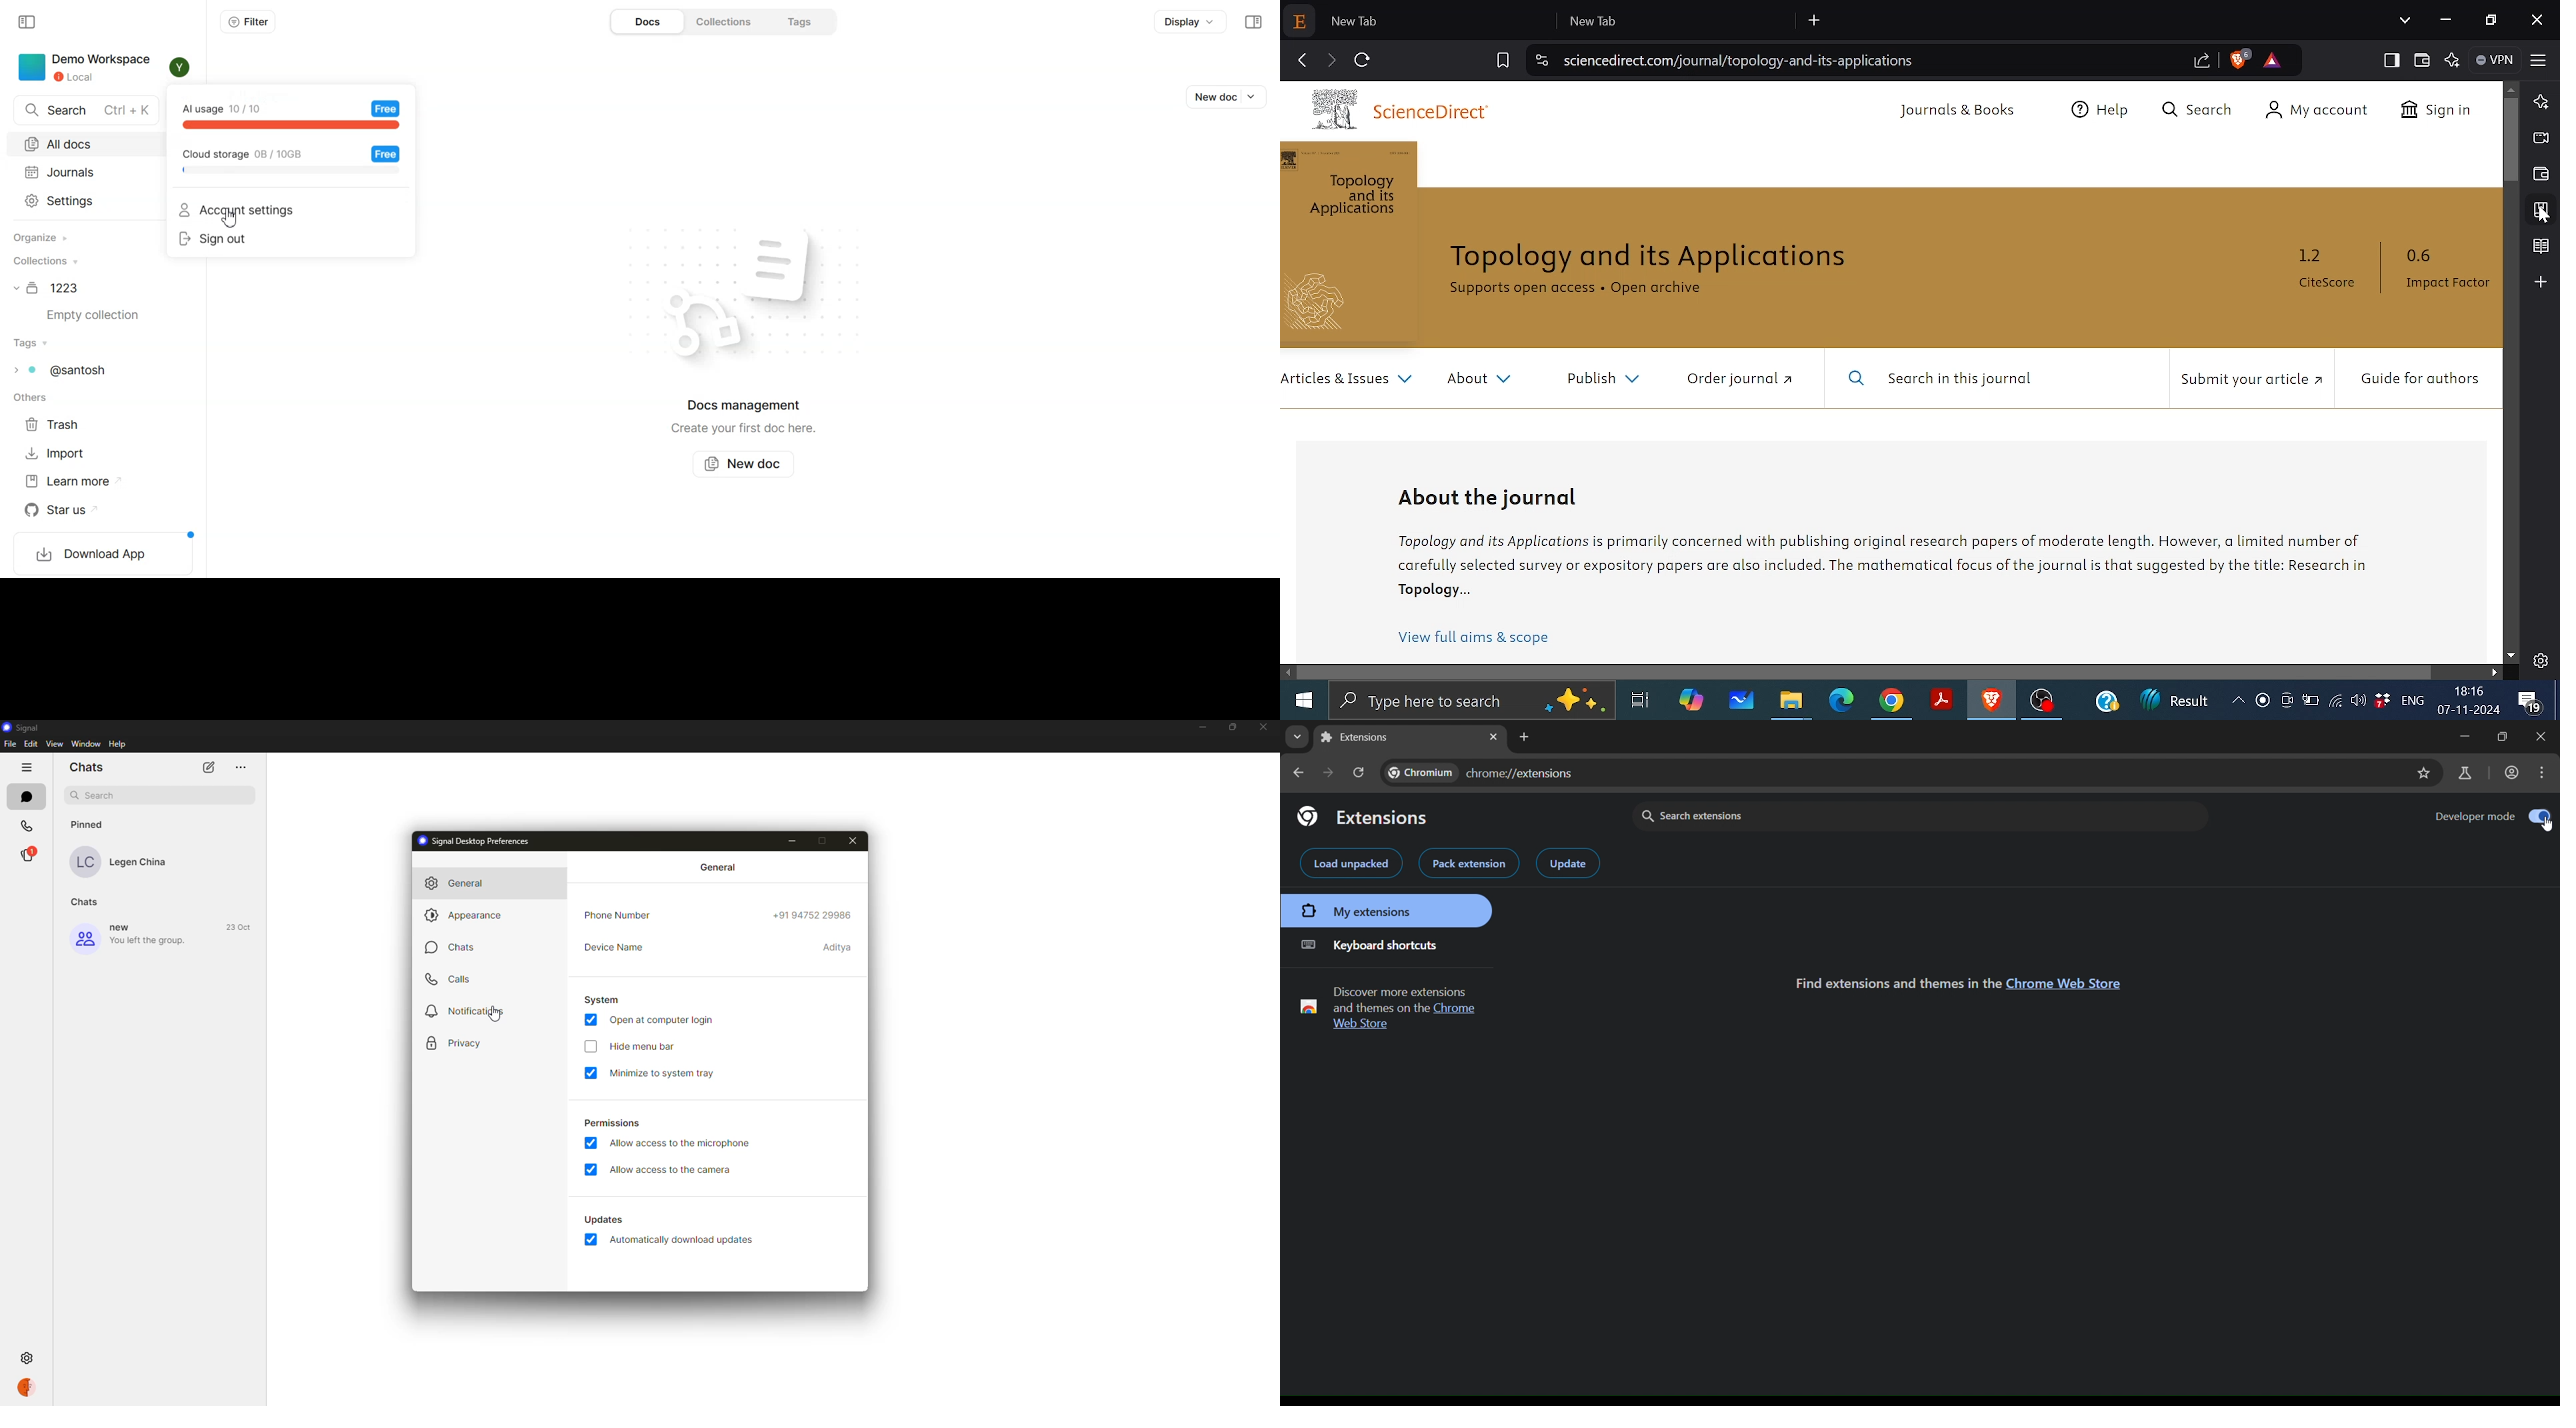 The image size is (2576, 1428). Describe the element at coordinates (90, 172) in the screenshot. I see `Journals` at that location.